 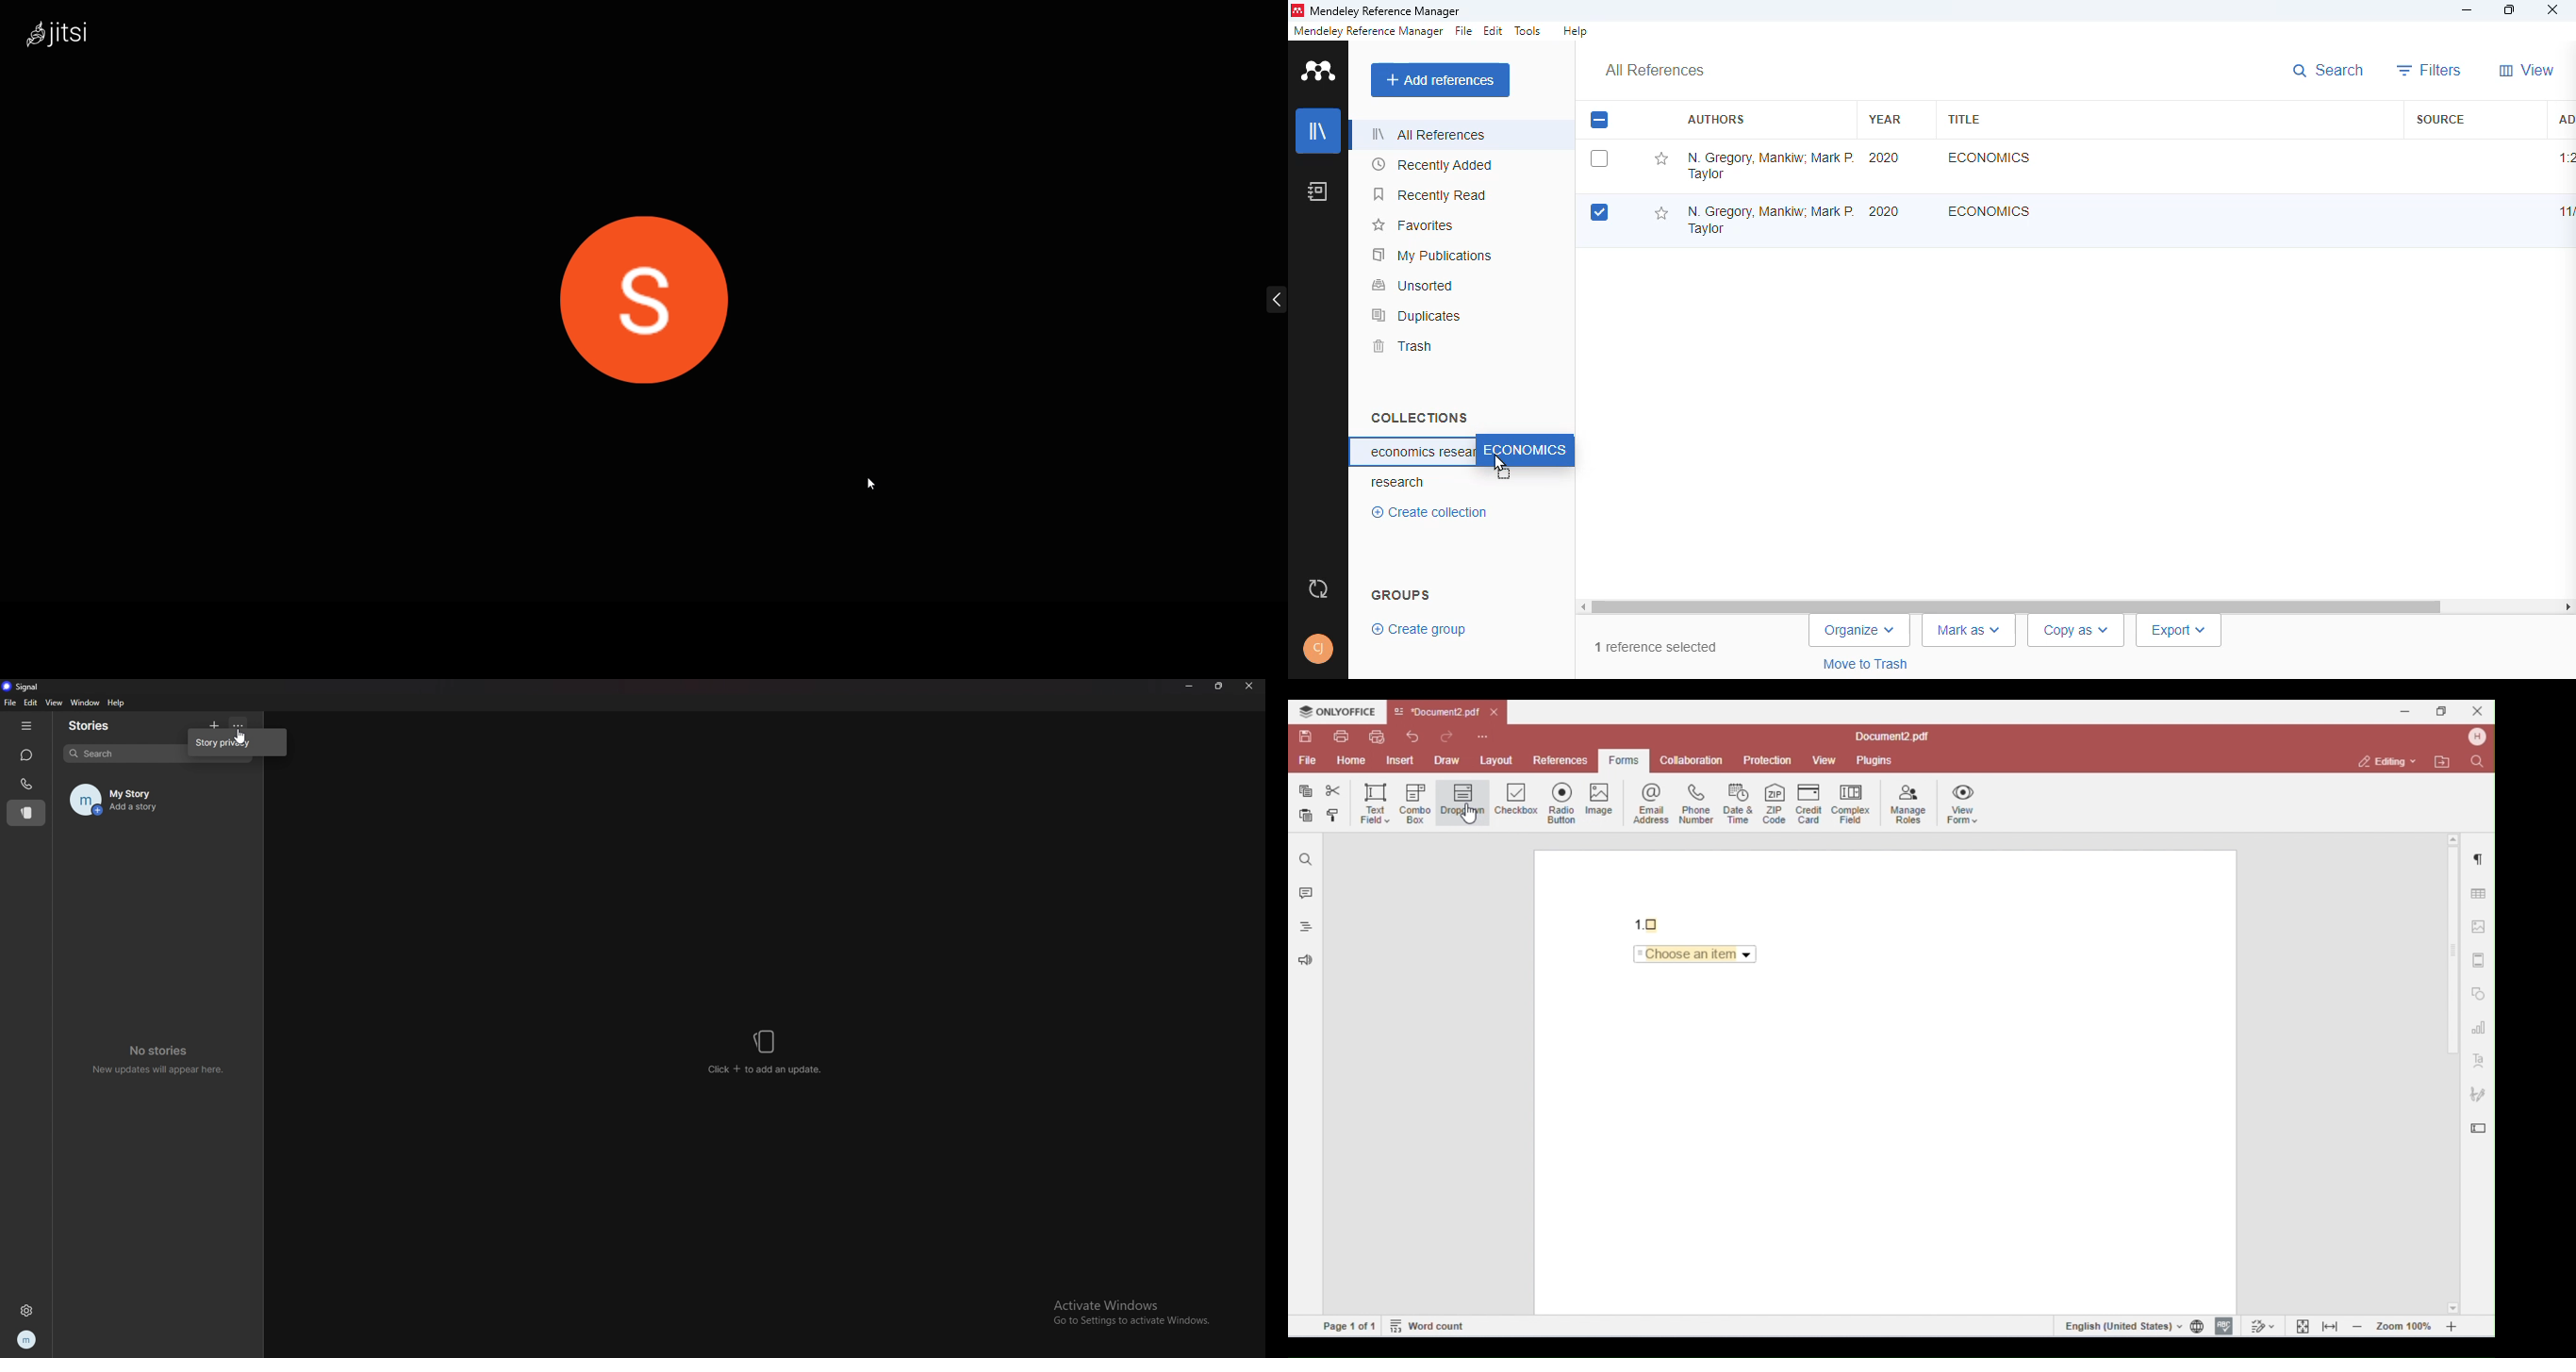 What do you see at coordinates (1974, 630) in the screenshot?
I see `mark as` at bounding box center [1974, 630].